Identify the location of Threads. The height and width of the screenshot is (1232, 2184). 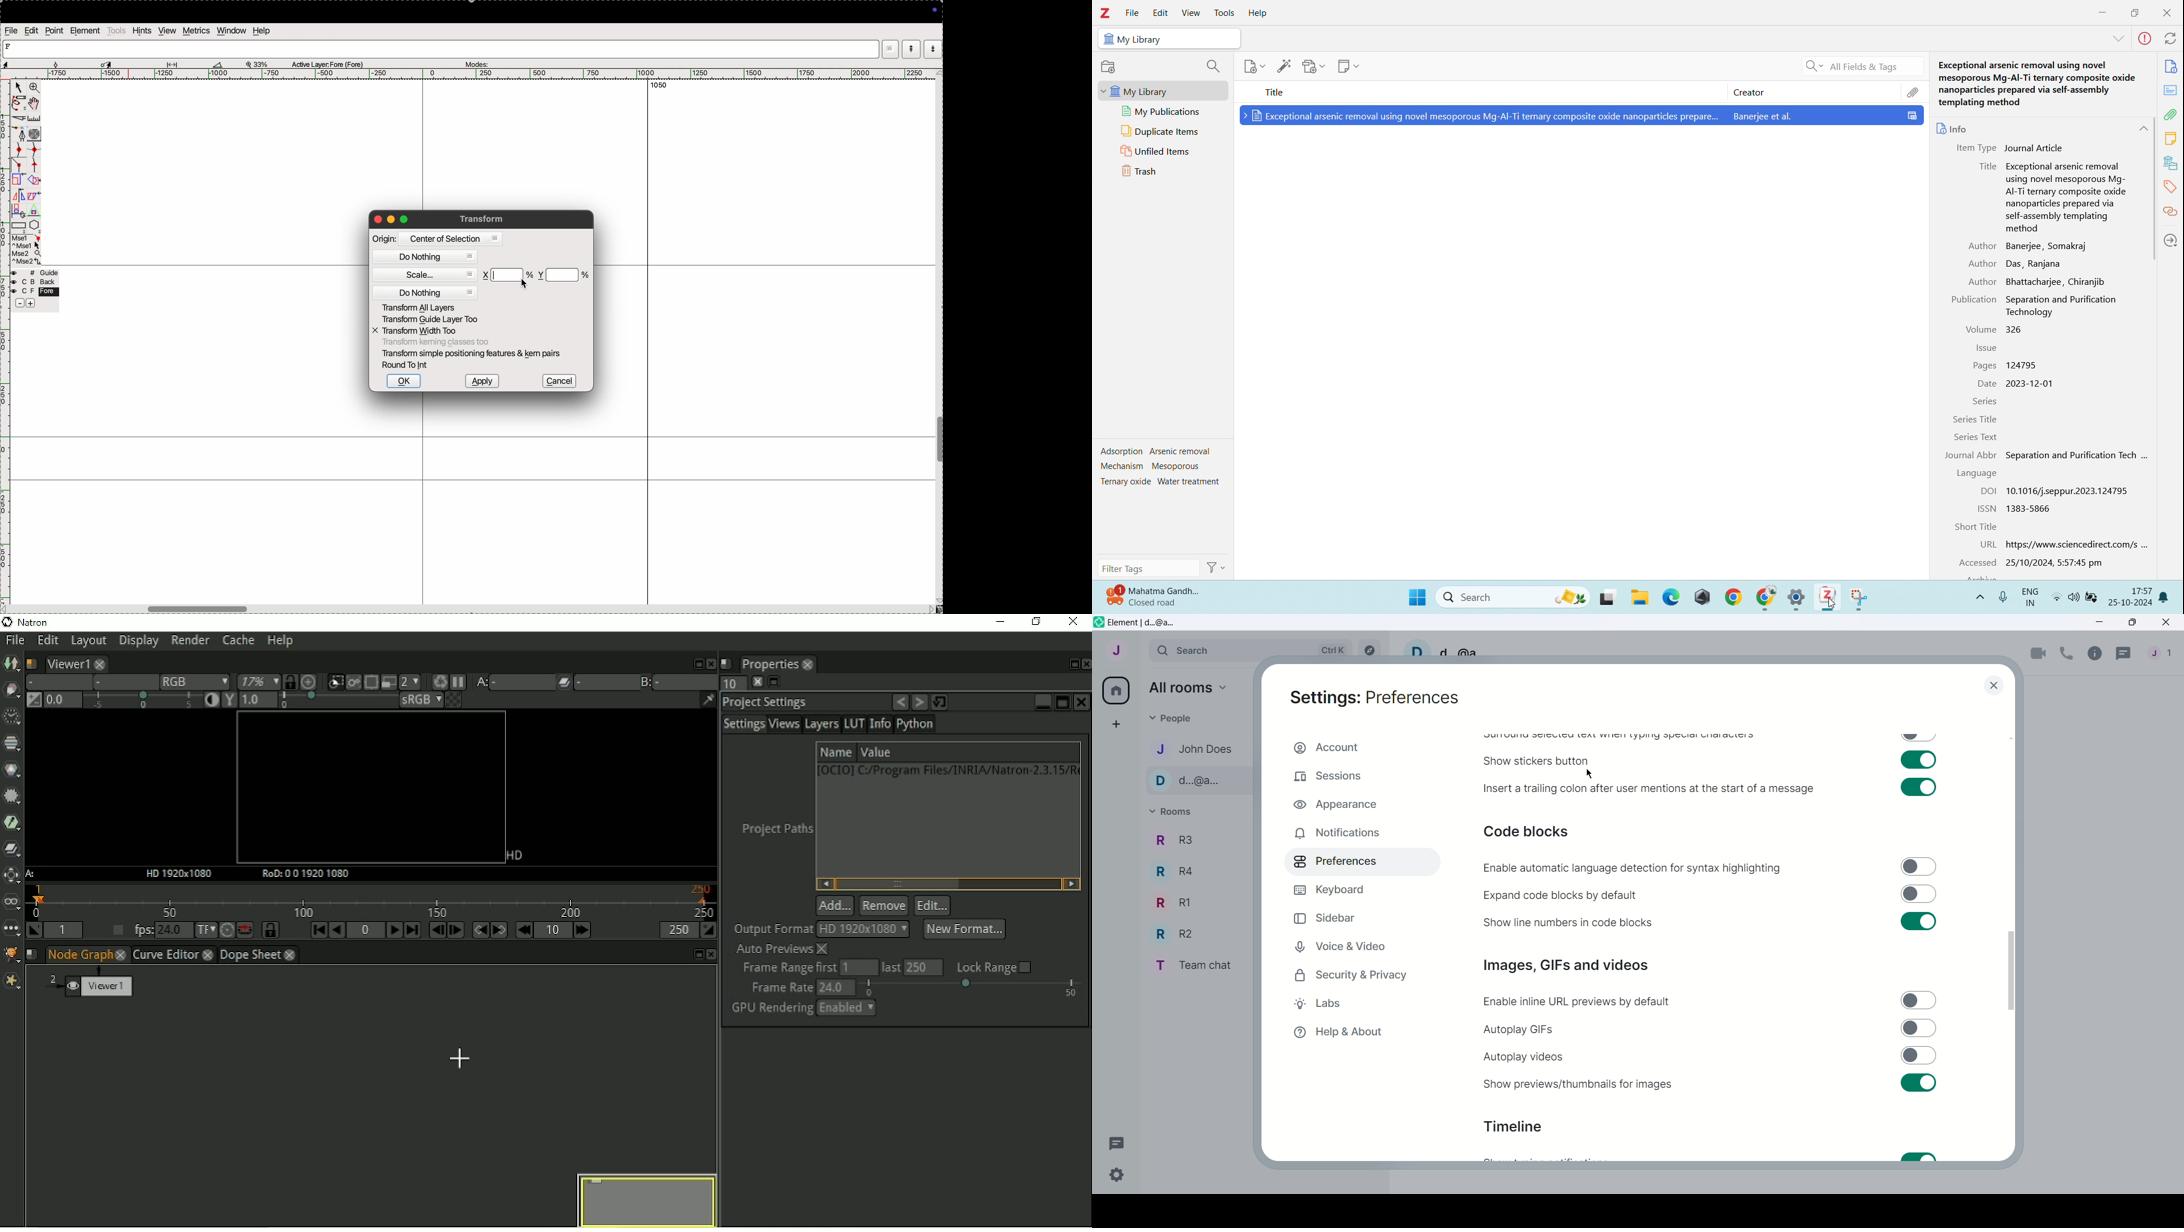
(2124, 655).